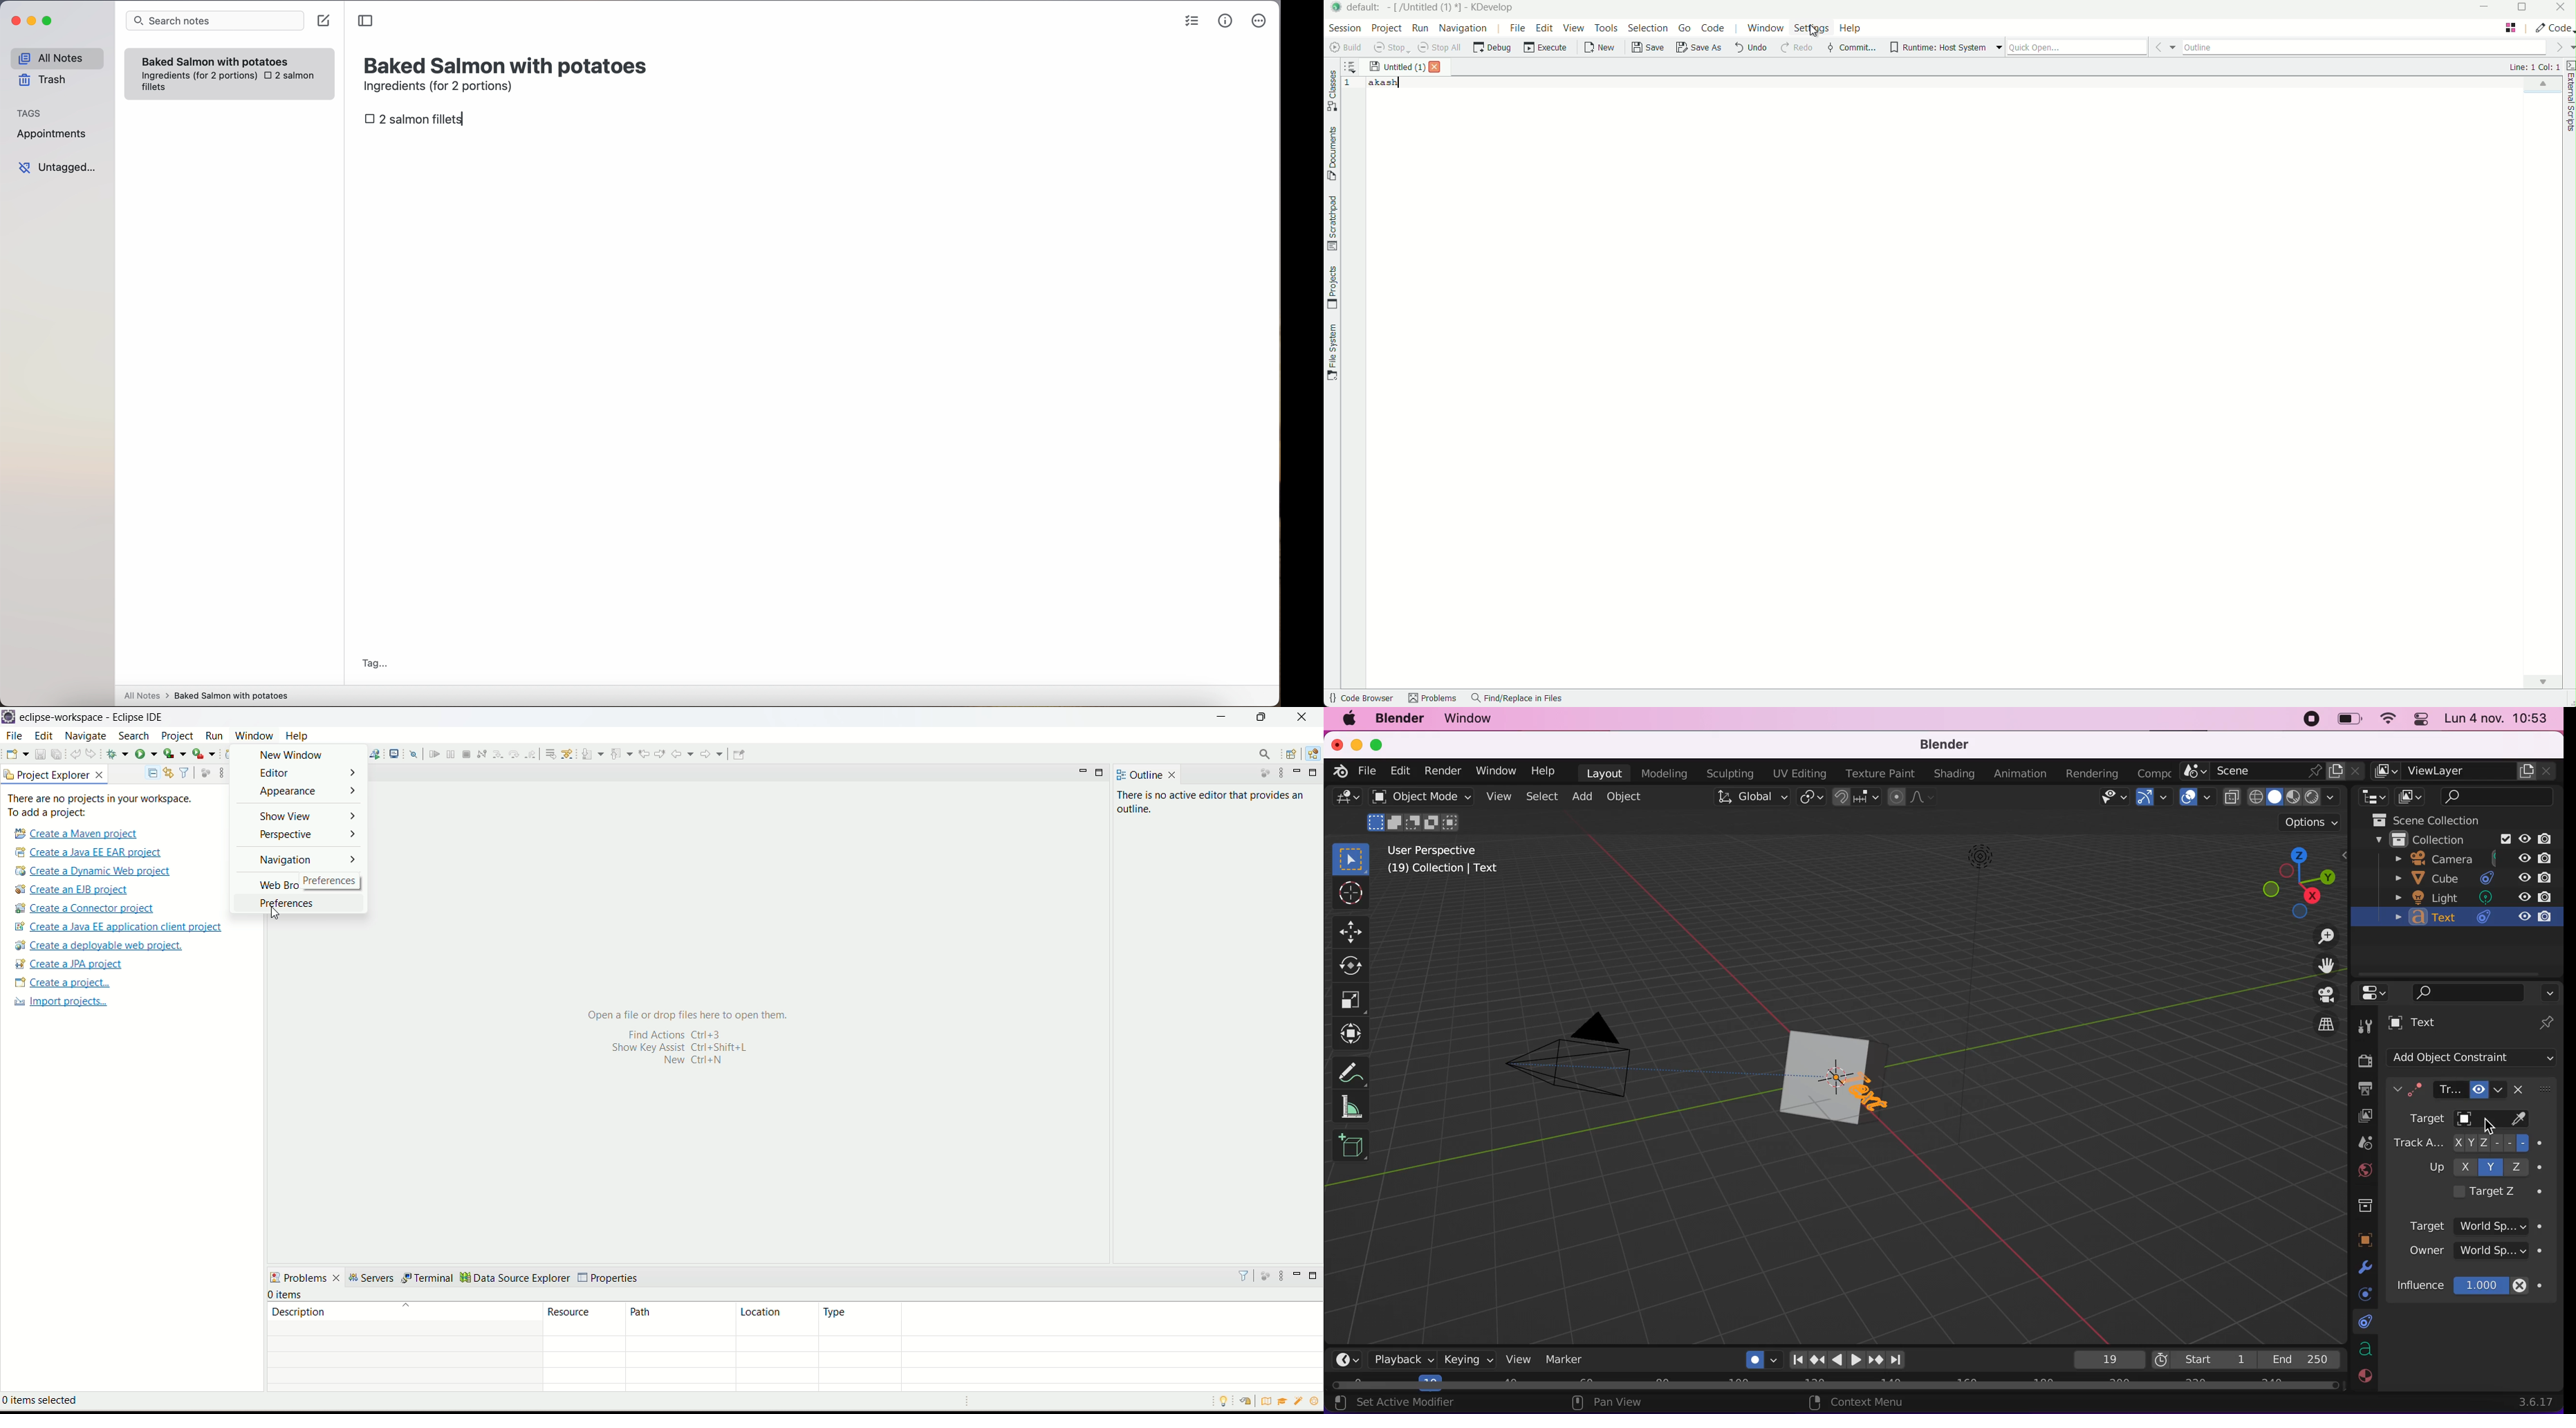 The width and height of the screenshot is (2576, 1428). I want to click on modifyers, so click(2366, 1268).